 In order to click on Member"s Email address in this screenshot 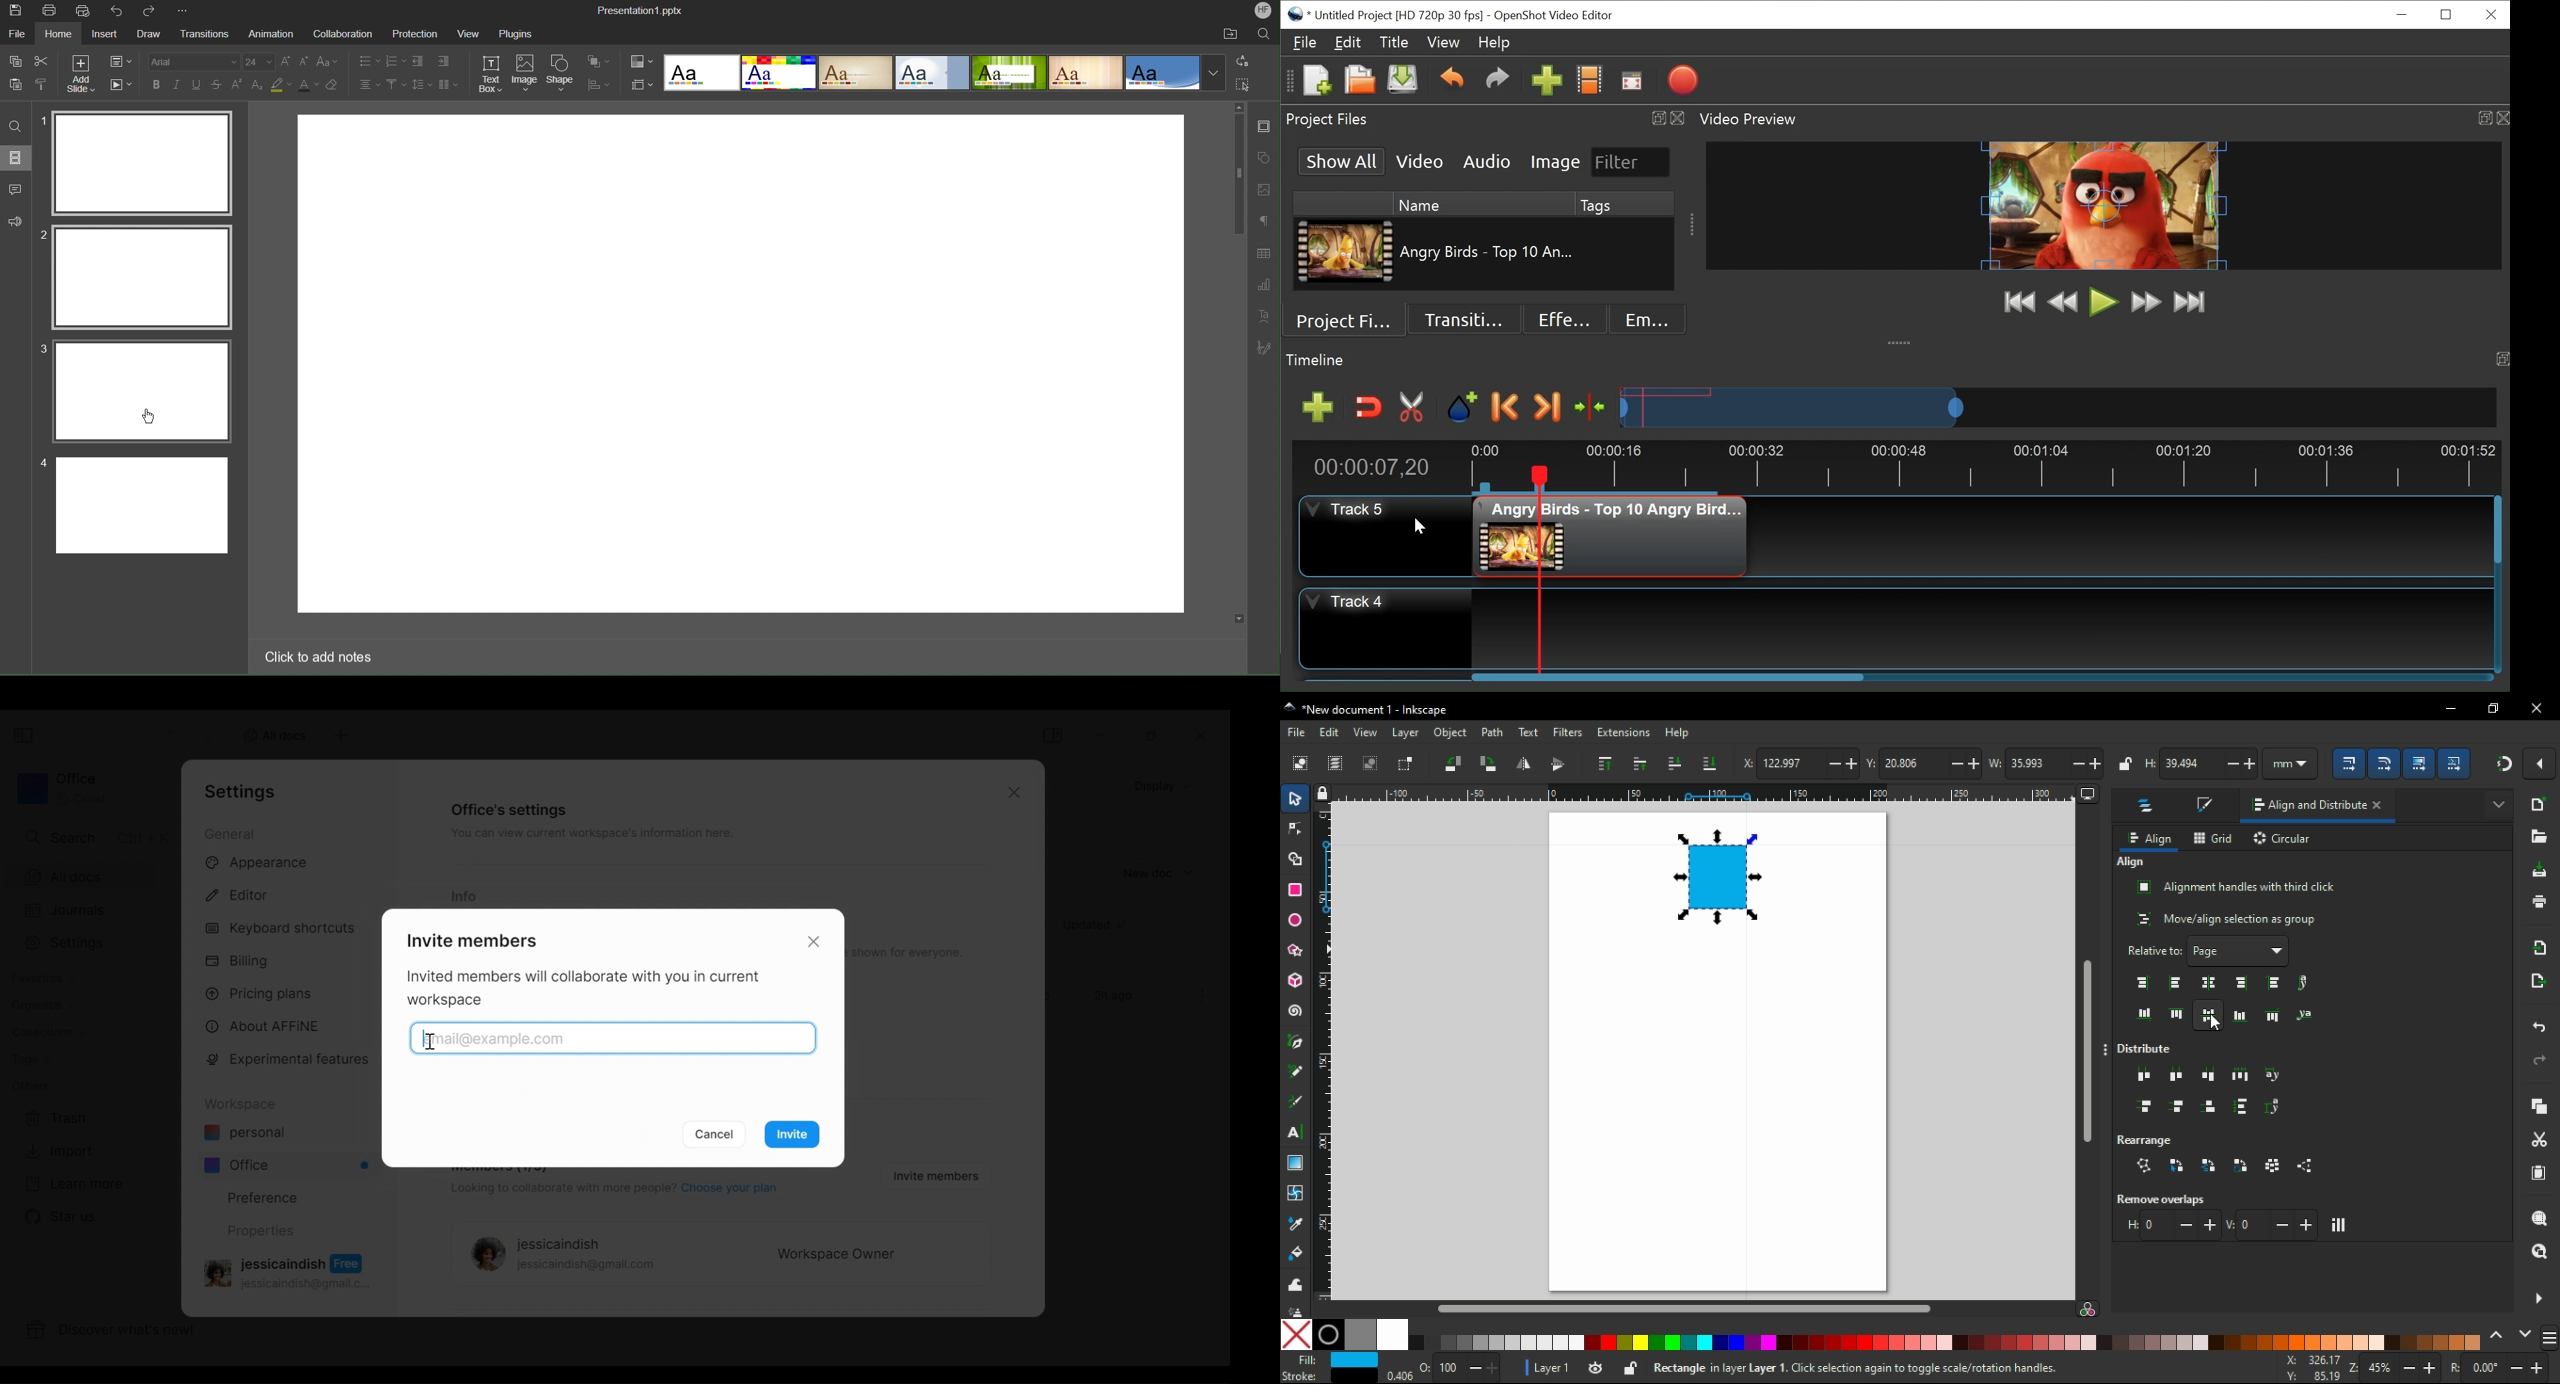, I will do `click(431, 1039)`.